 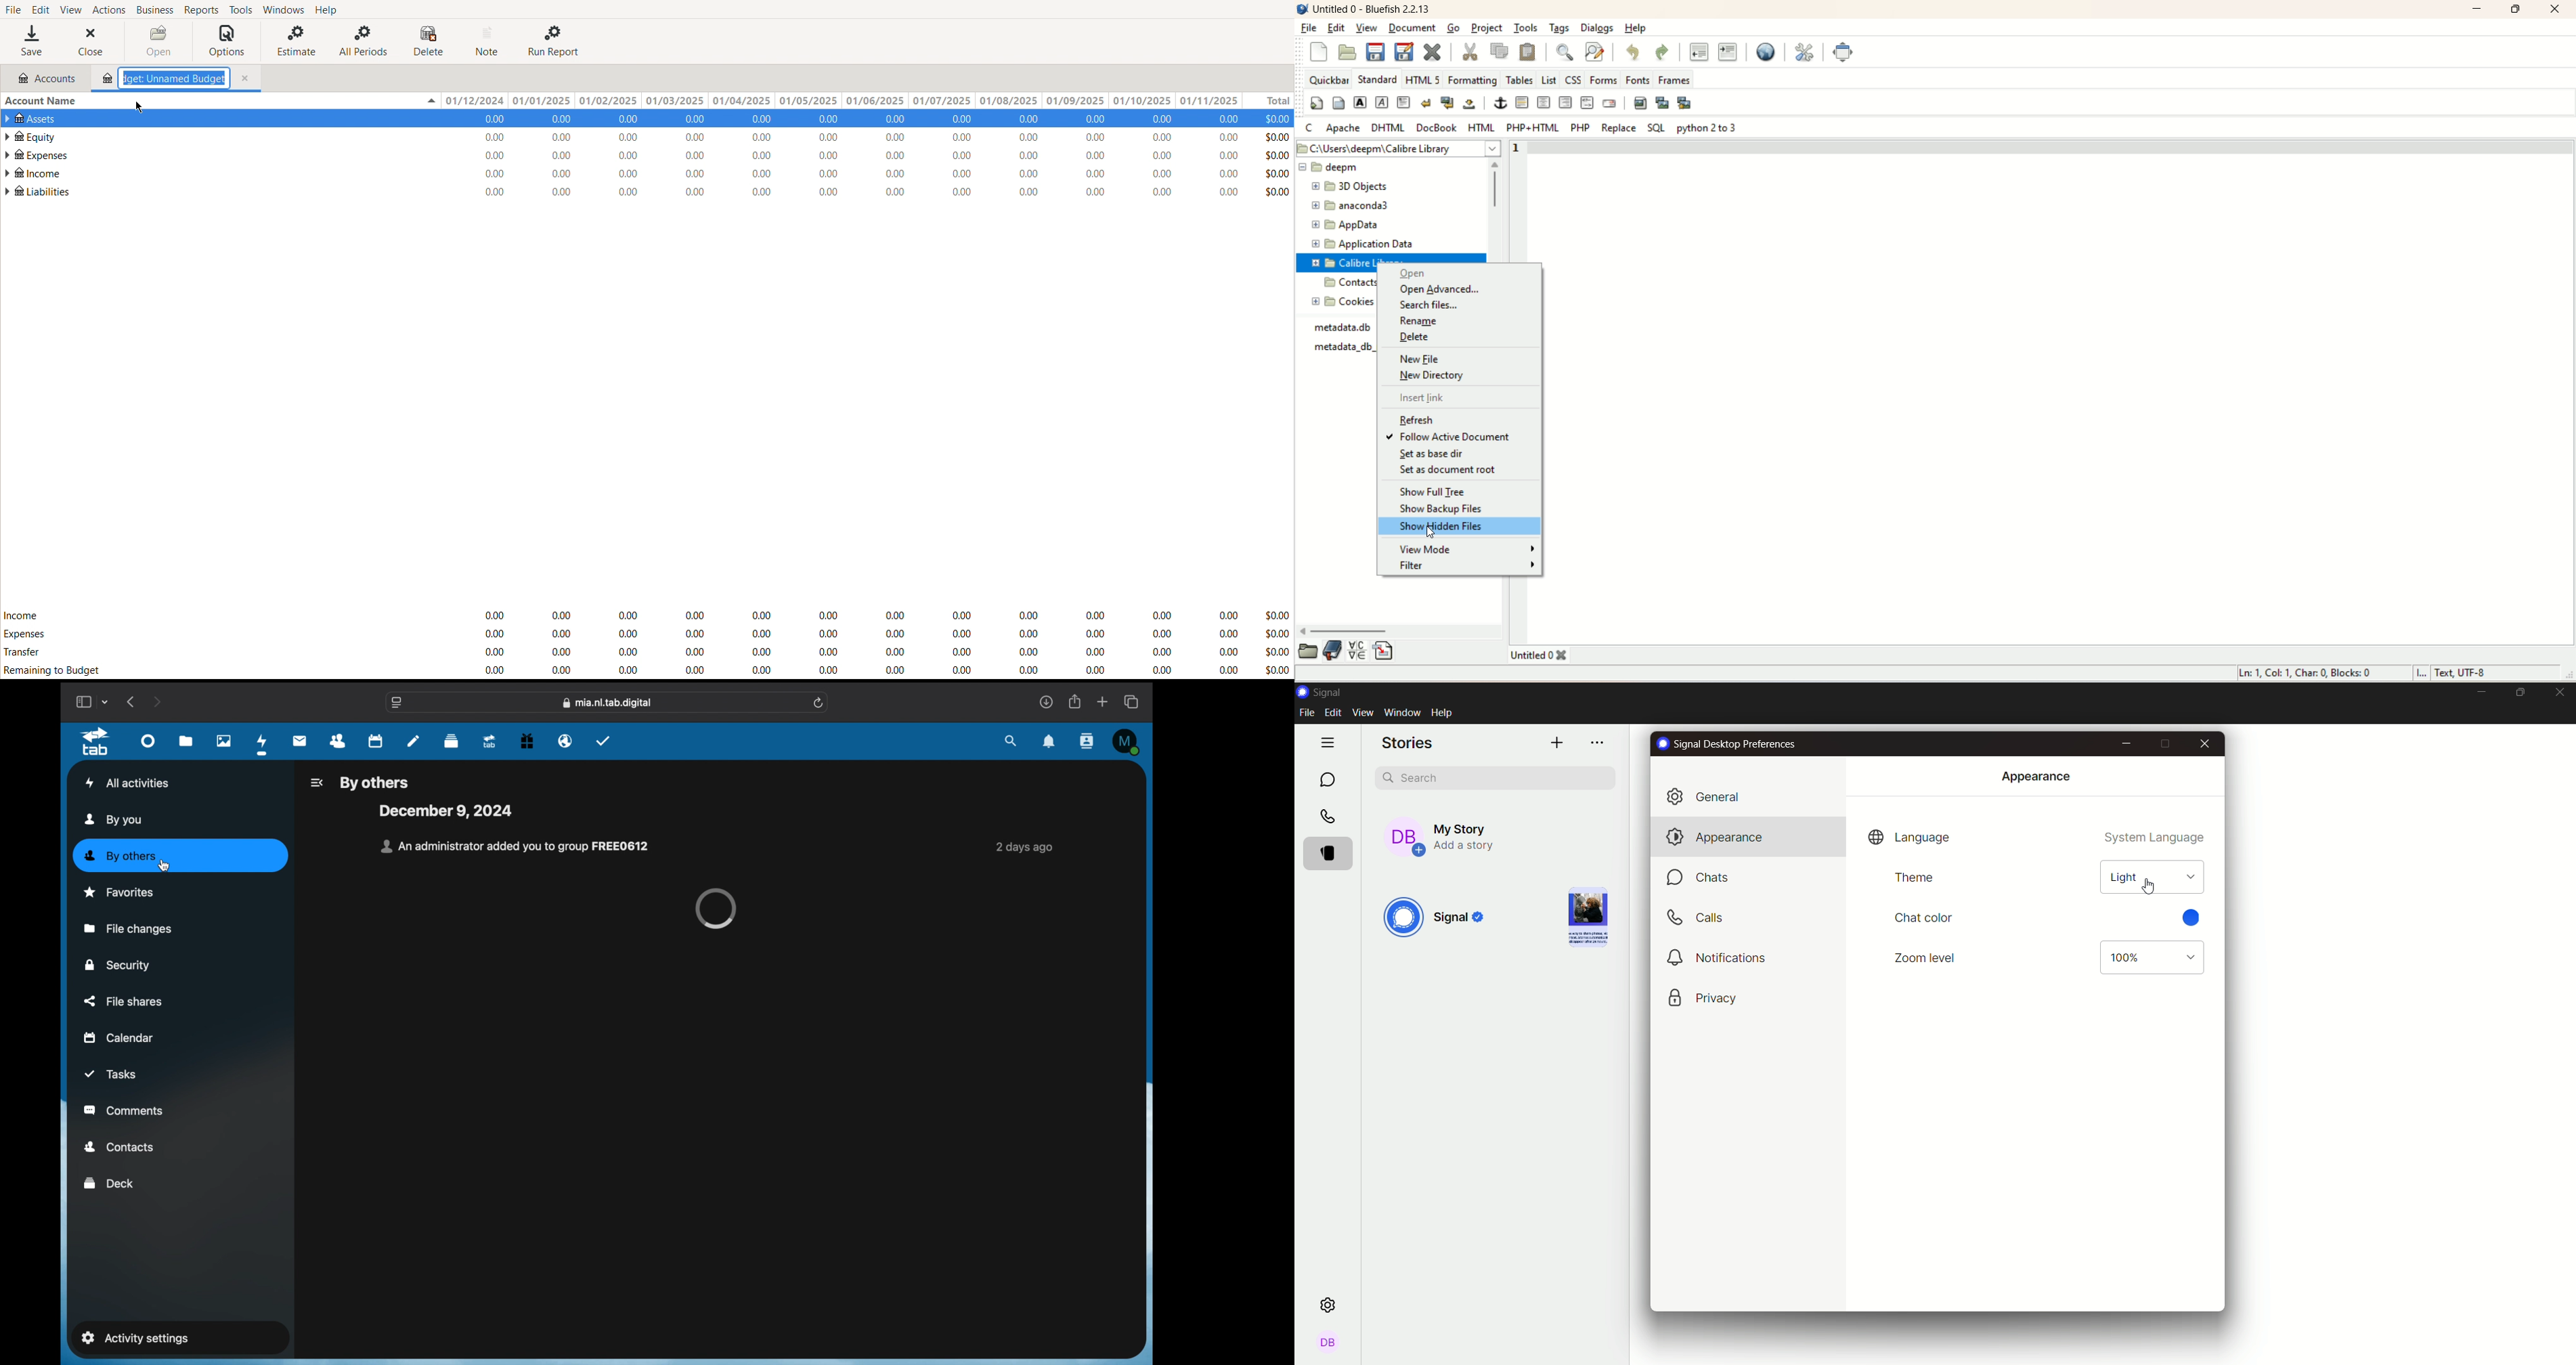 I want to click on contacts, so click(x=1087, y=742).